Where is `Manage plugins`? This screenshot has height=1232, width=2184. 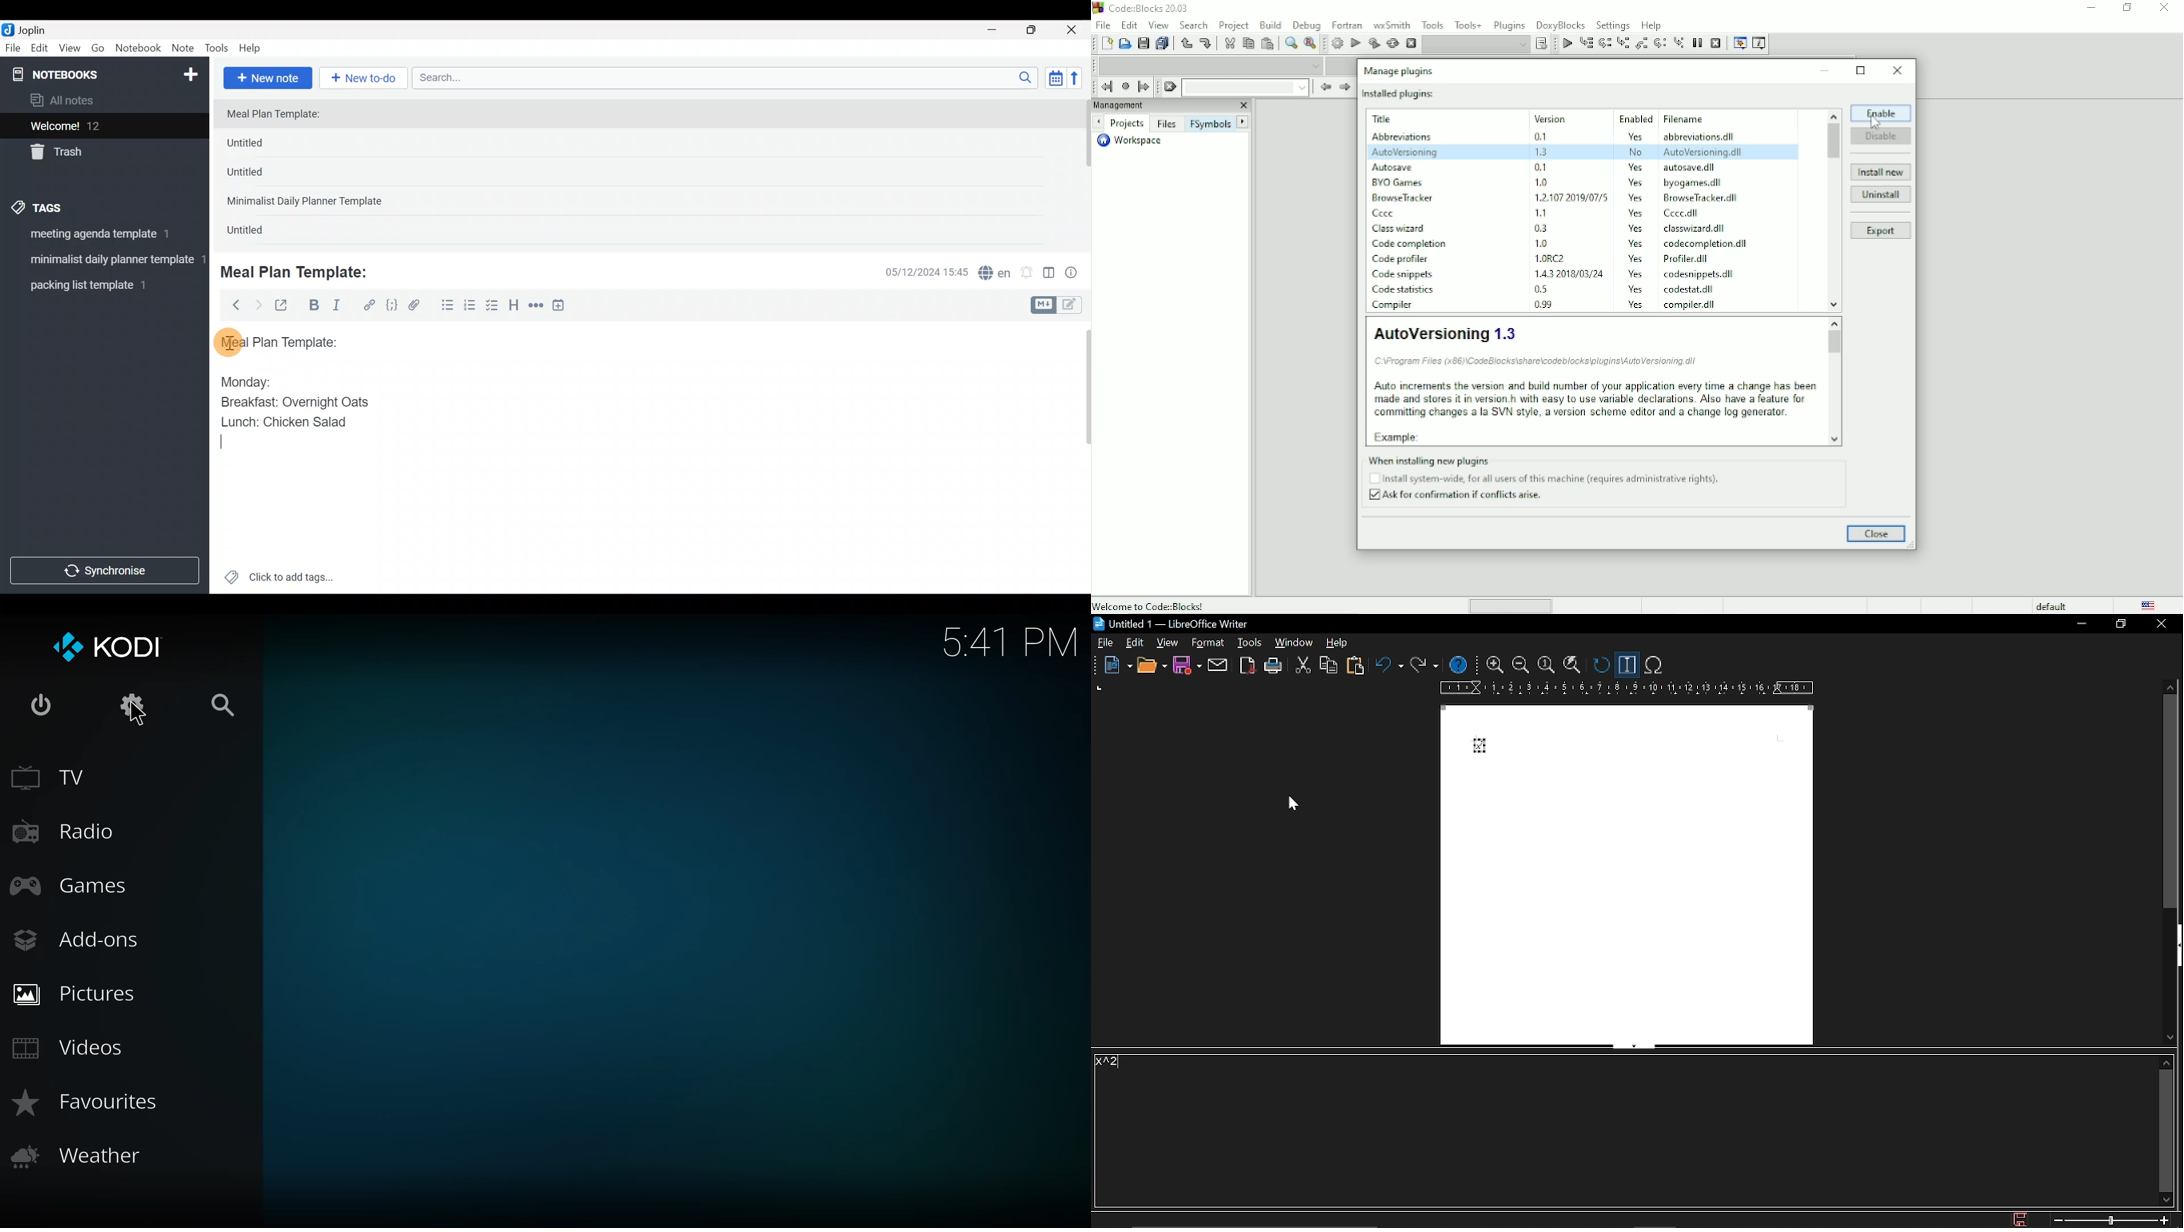
Manage plugins is located at coordinates (1401, 71).